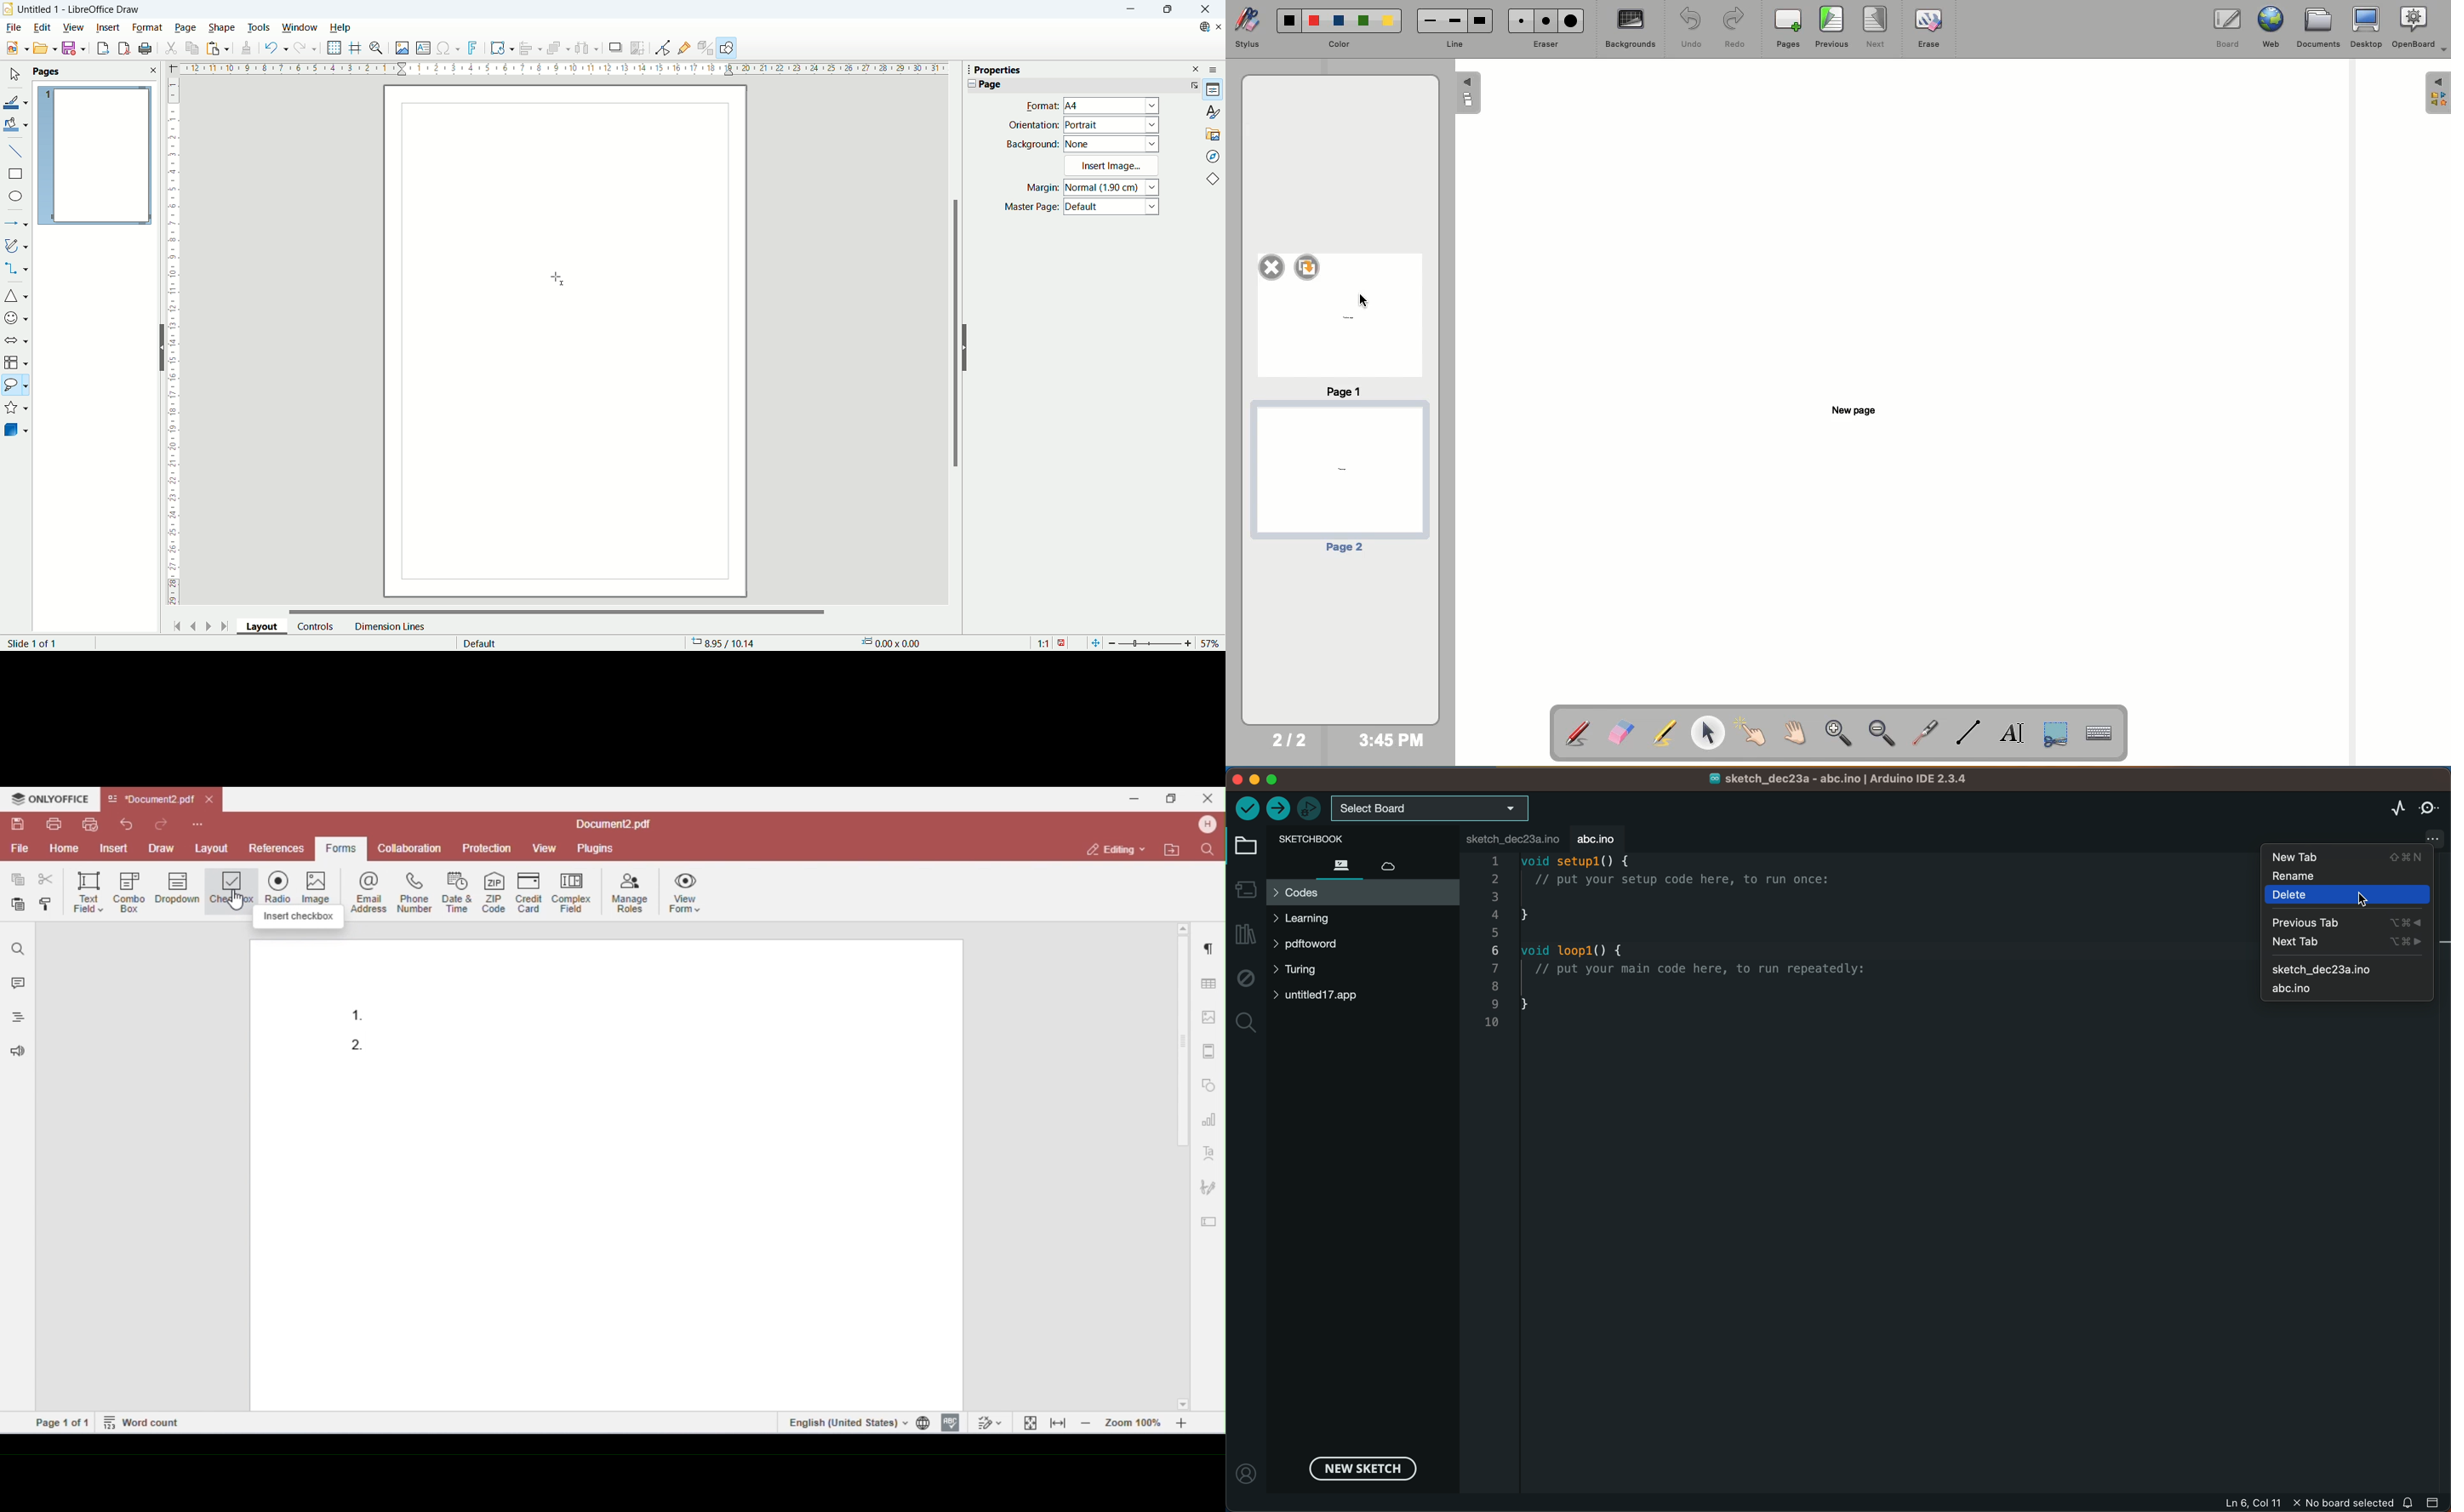 The image size is (2464, 1512). What do you see at coordinates (244, 48) in the screenshot?
I see `clone formatting` at bounding box center [244, 48].